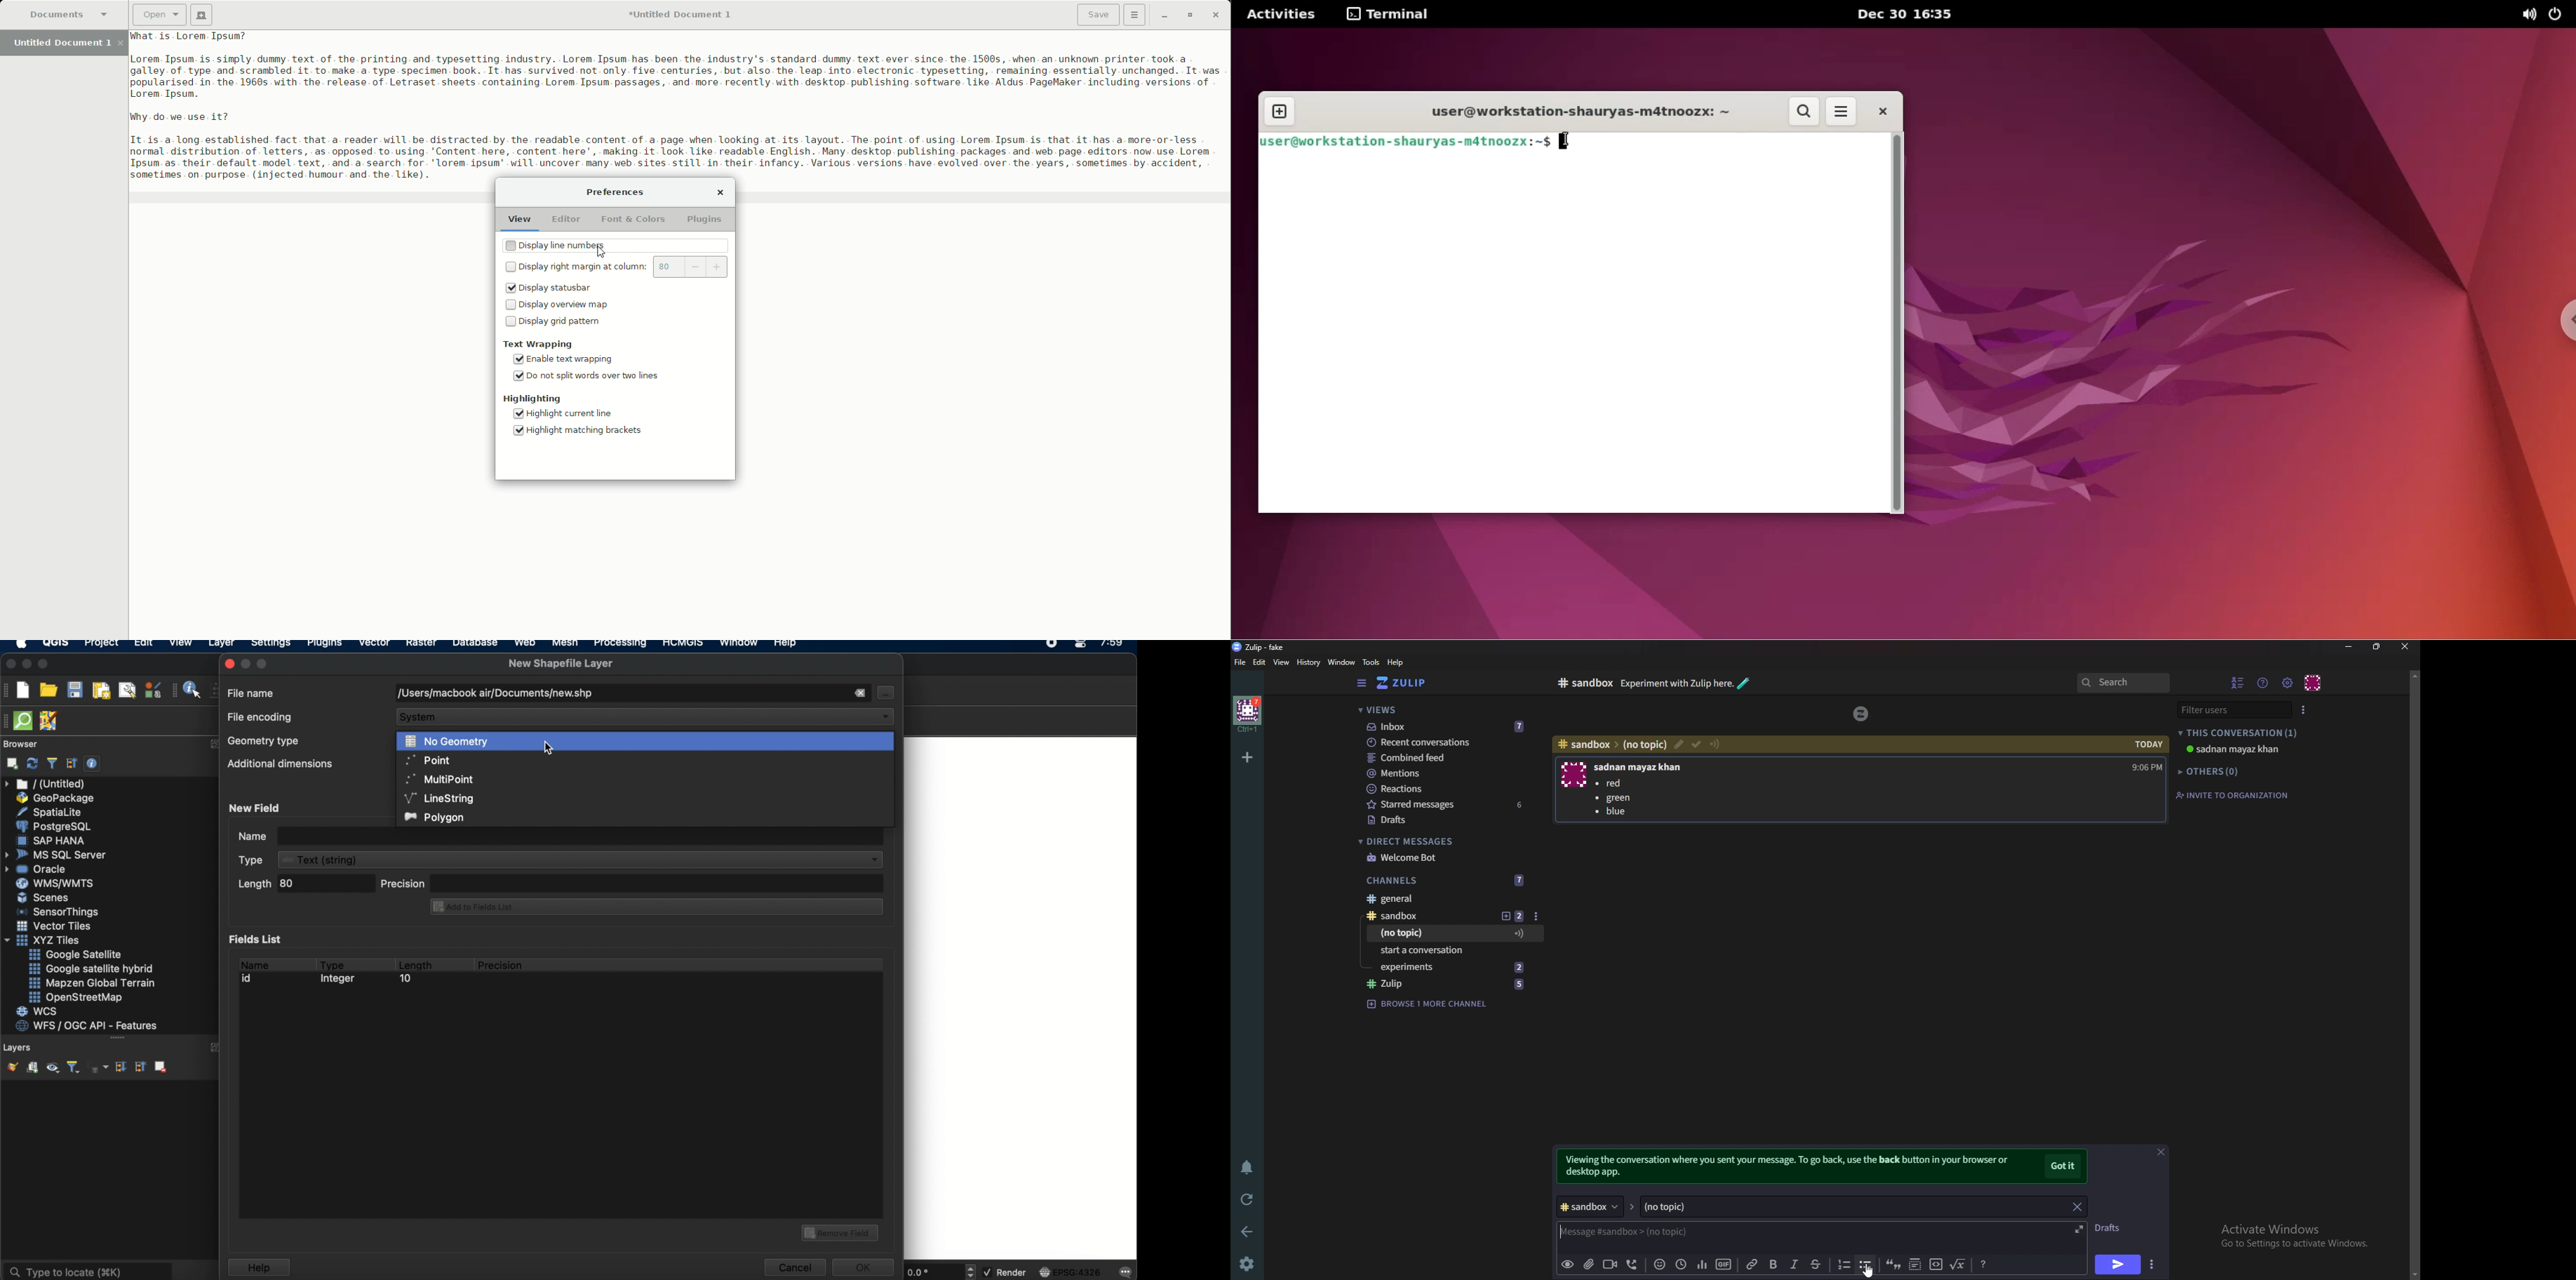  What do you see at coordinates (153, 690) in the screenshot?
I see `style manager` at bounding box center [153, 690].